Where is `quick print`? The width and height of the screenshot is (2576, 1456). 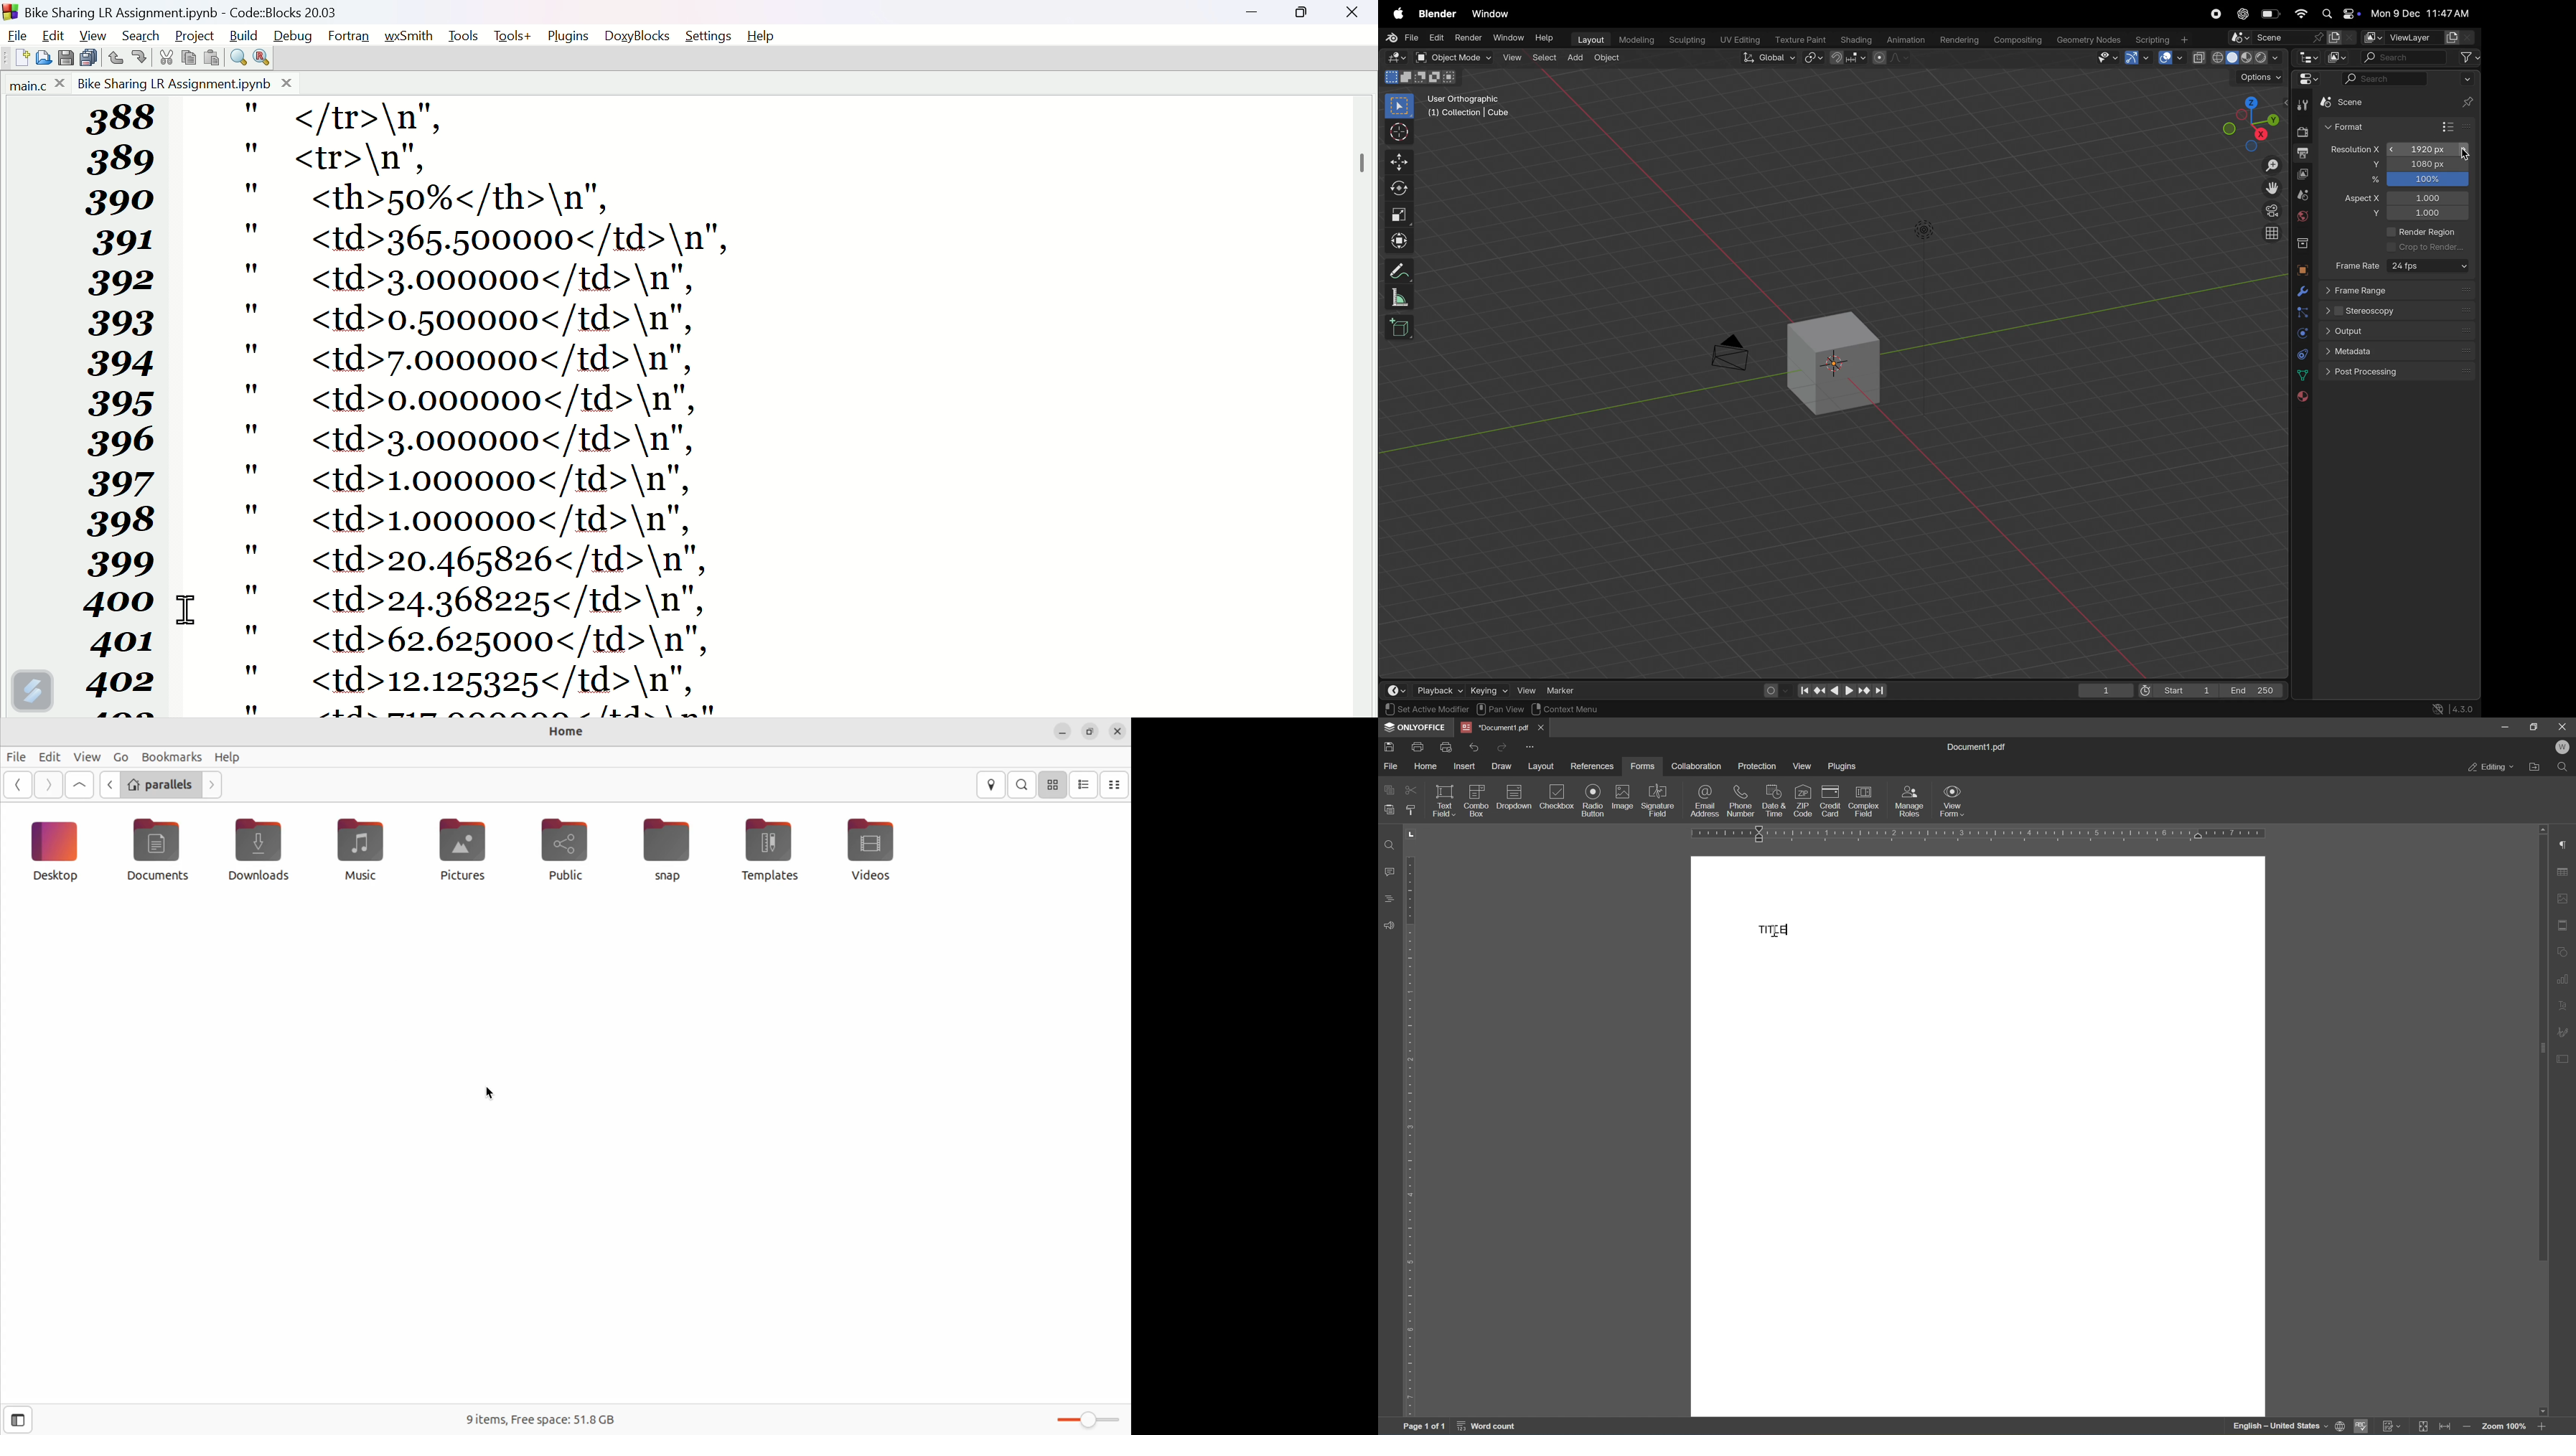
quick print is located at coordinates (1446, 747).